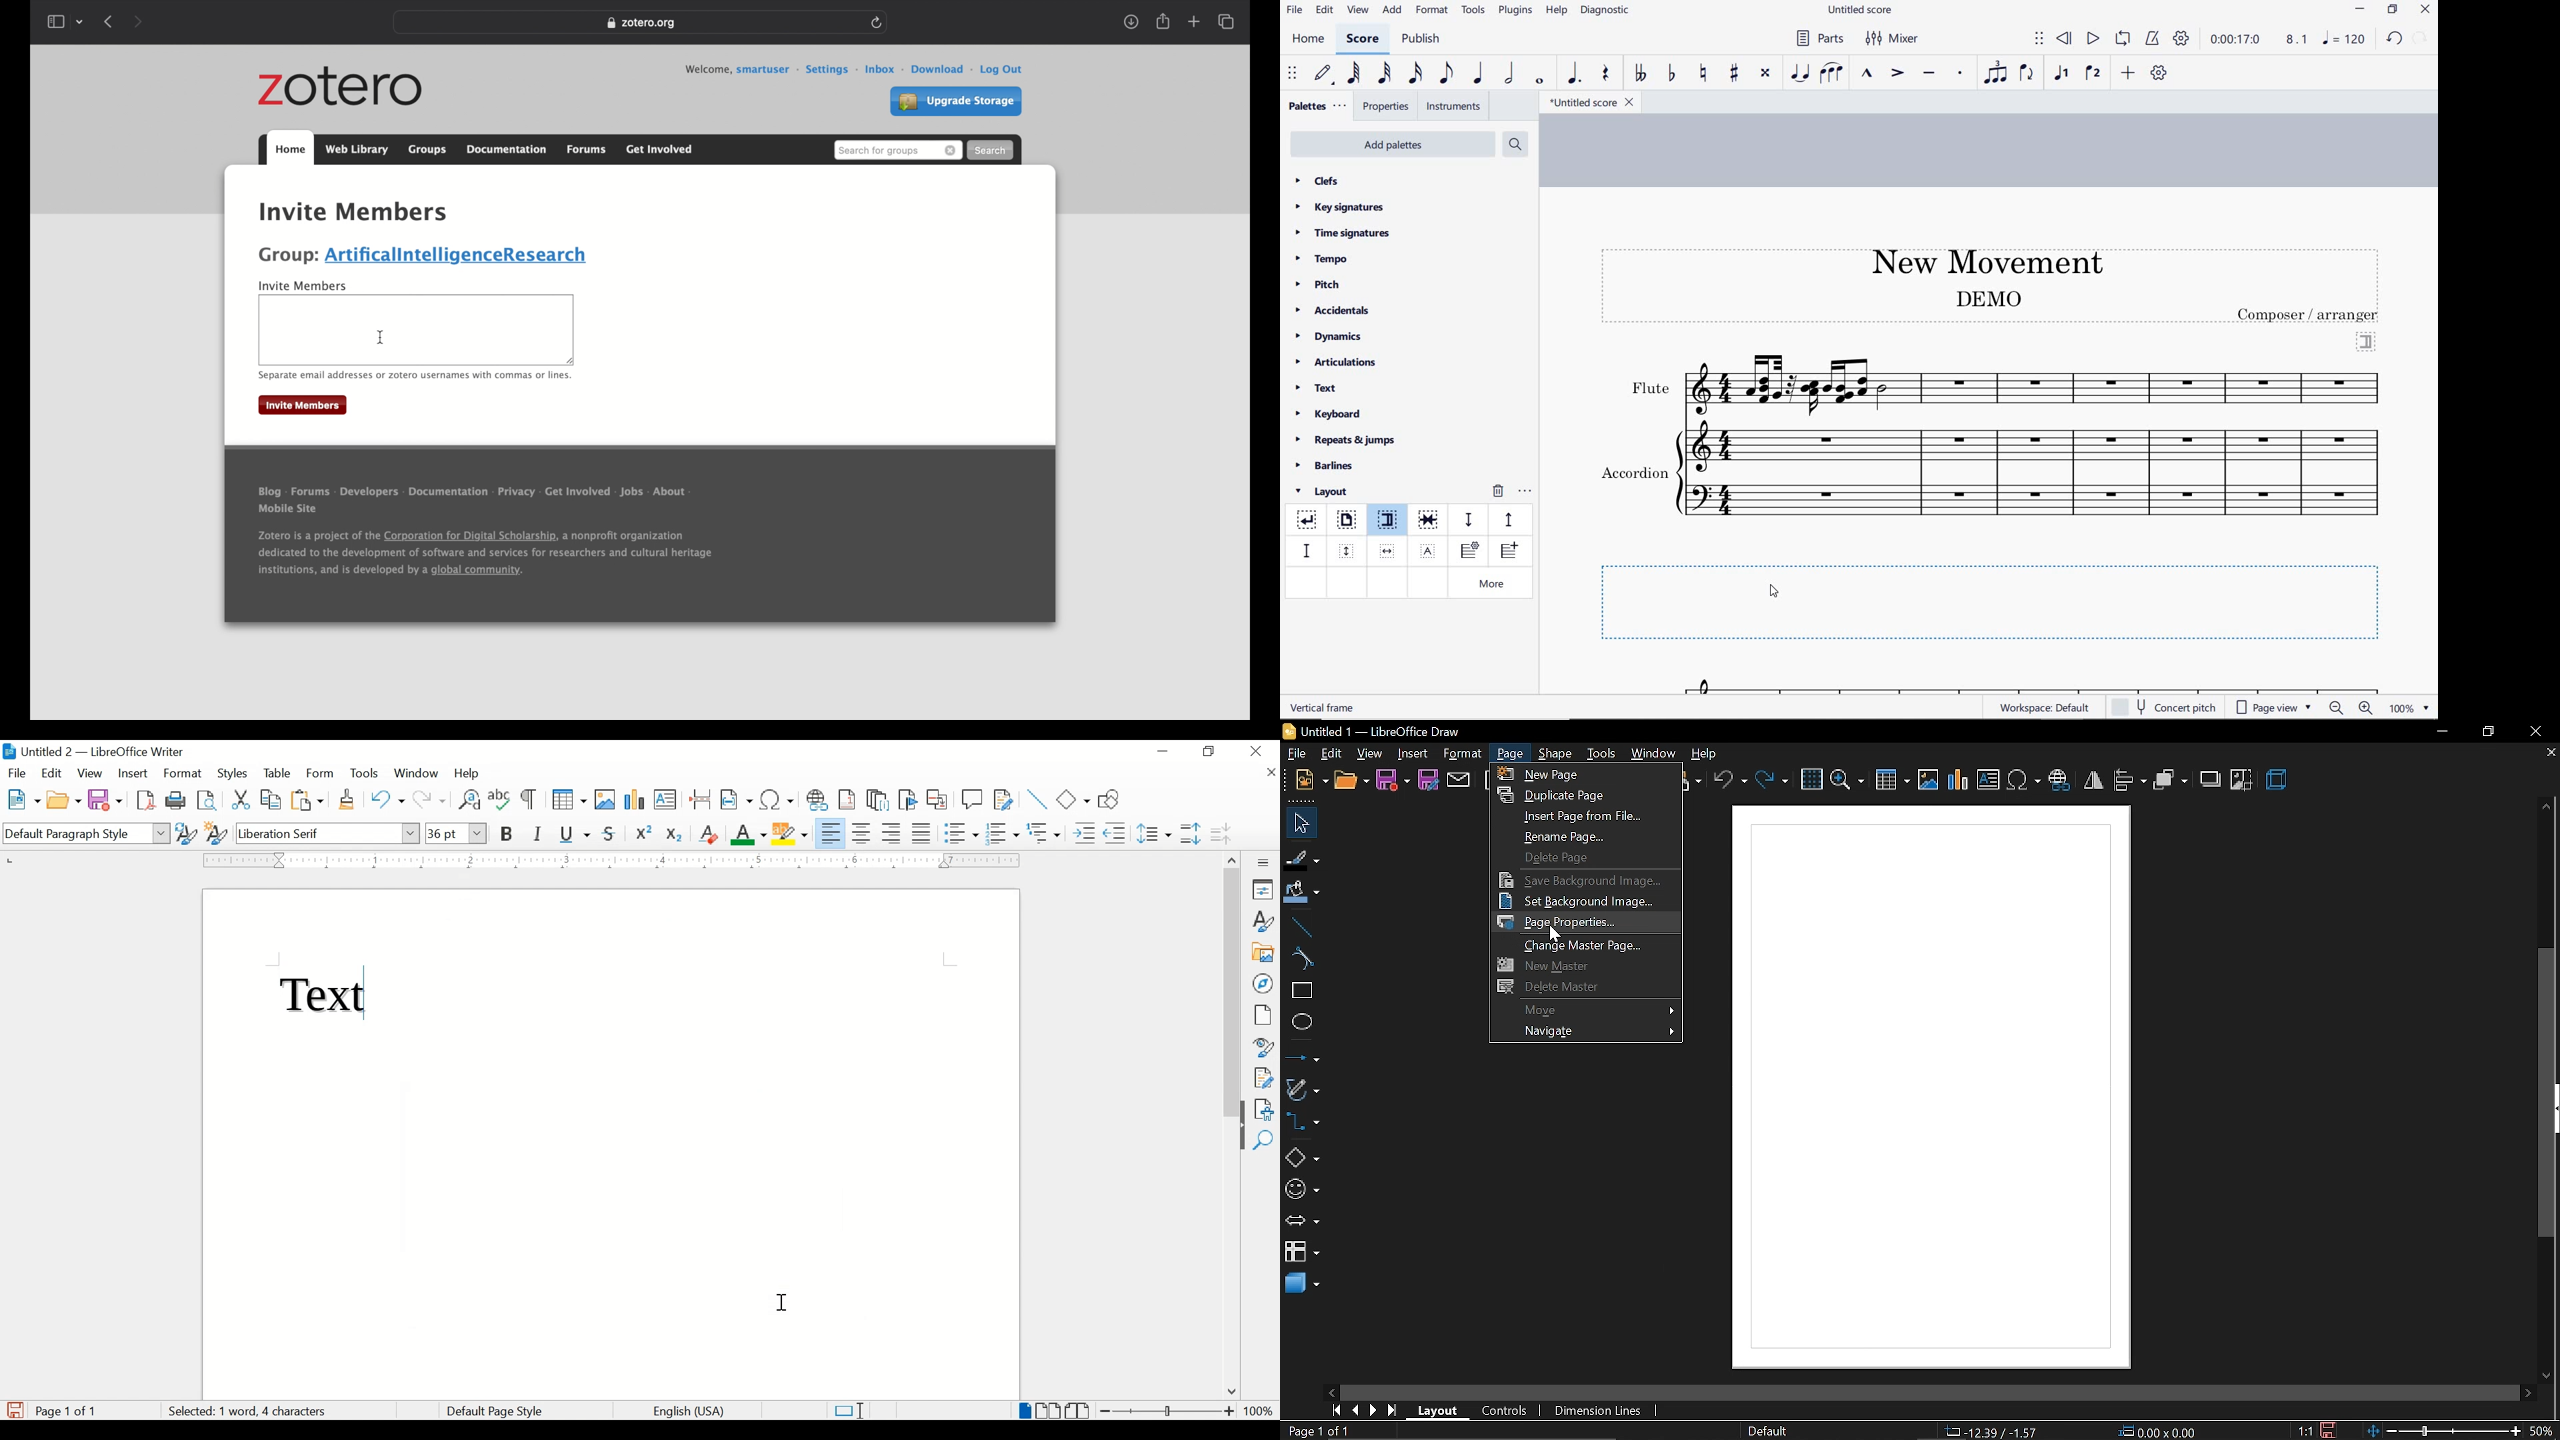  Describe the element at coordinates (1164, 751) in the screenshot. I see `minimize` at that location.